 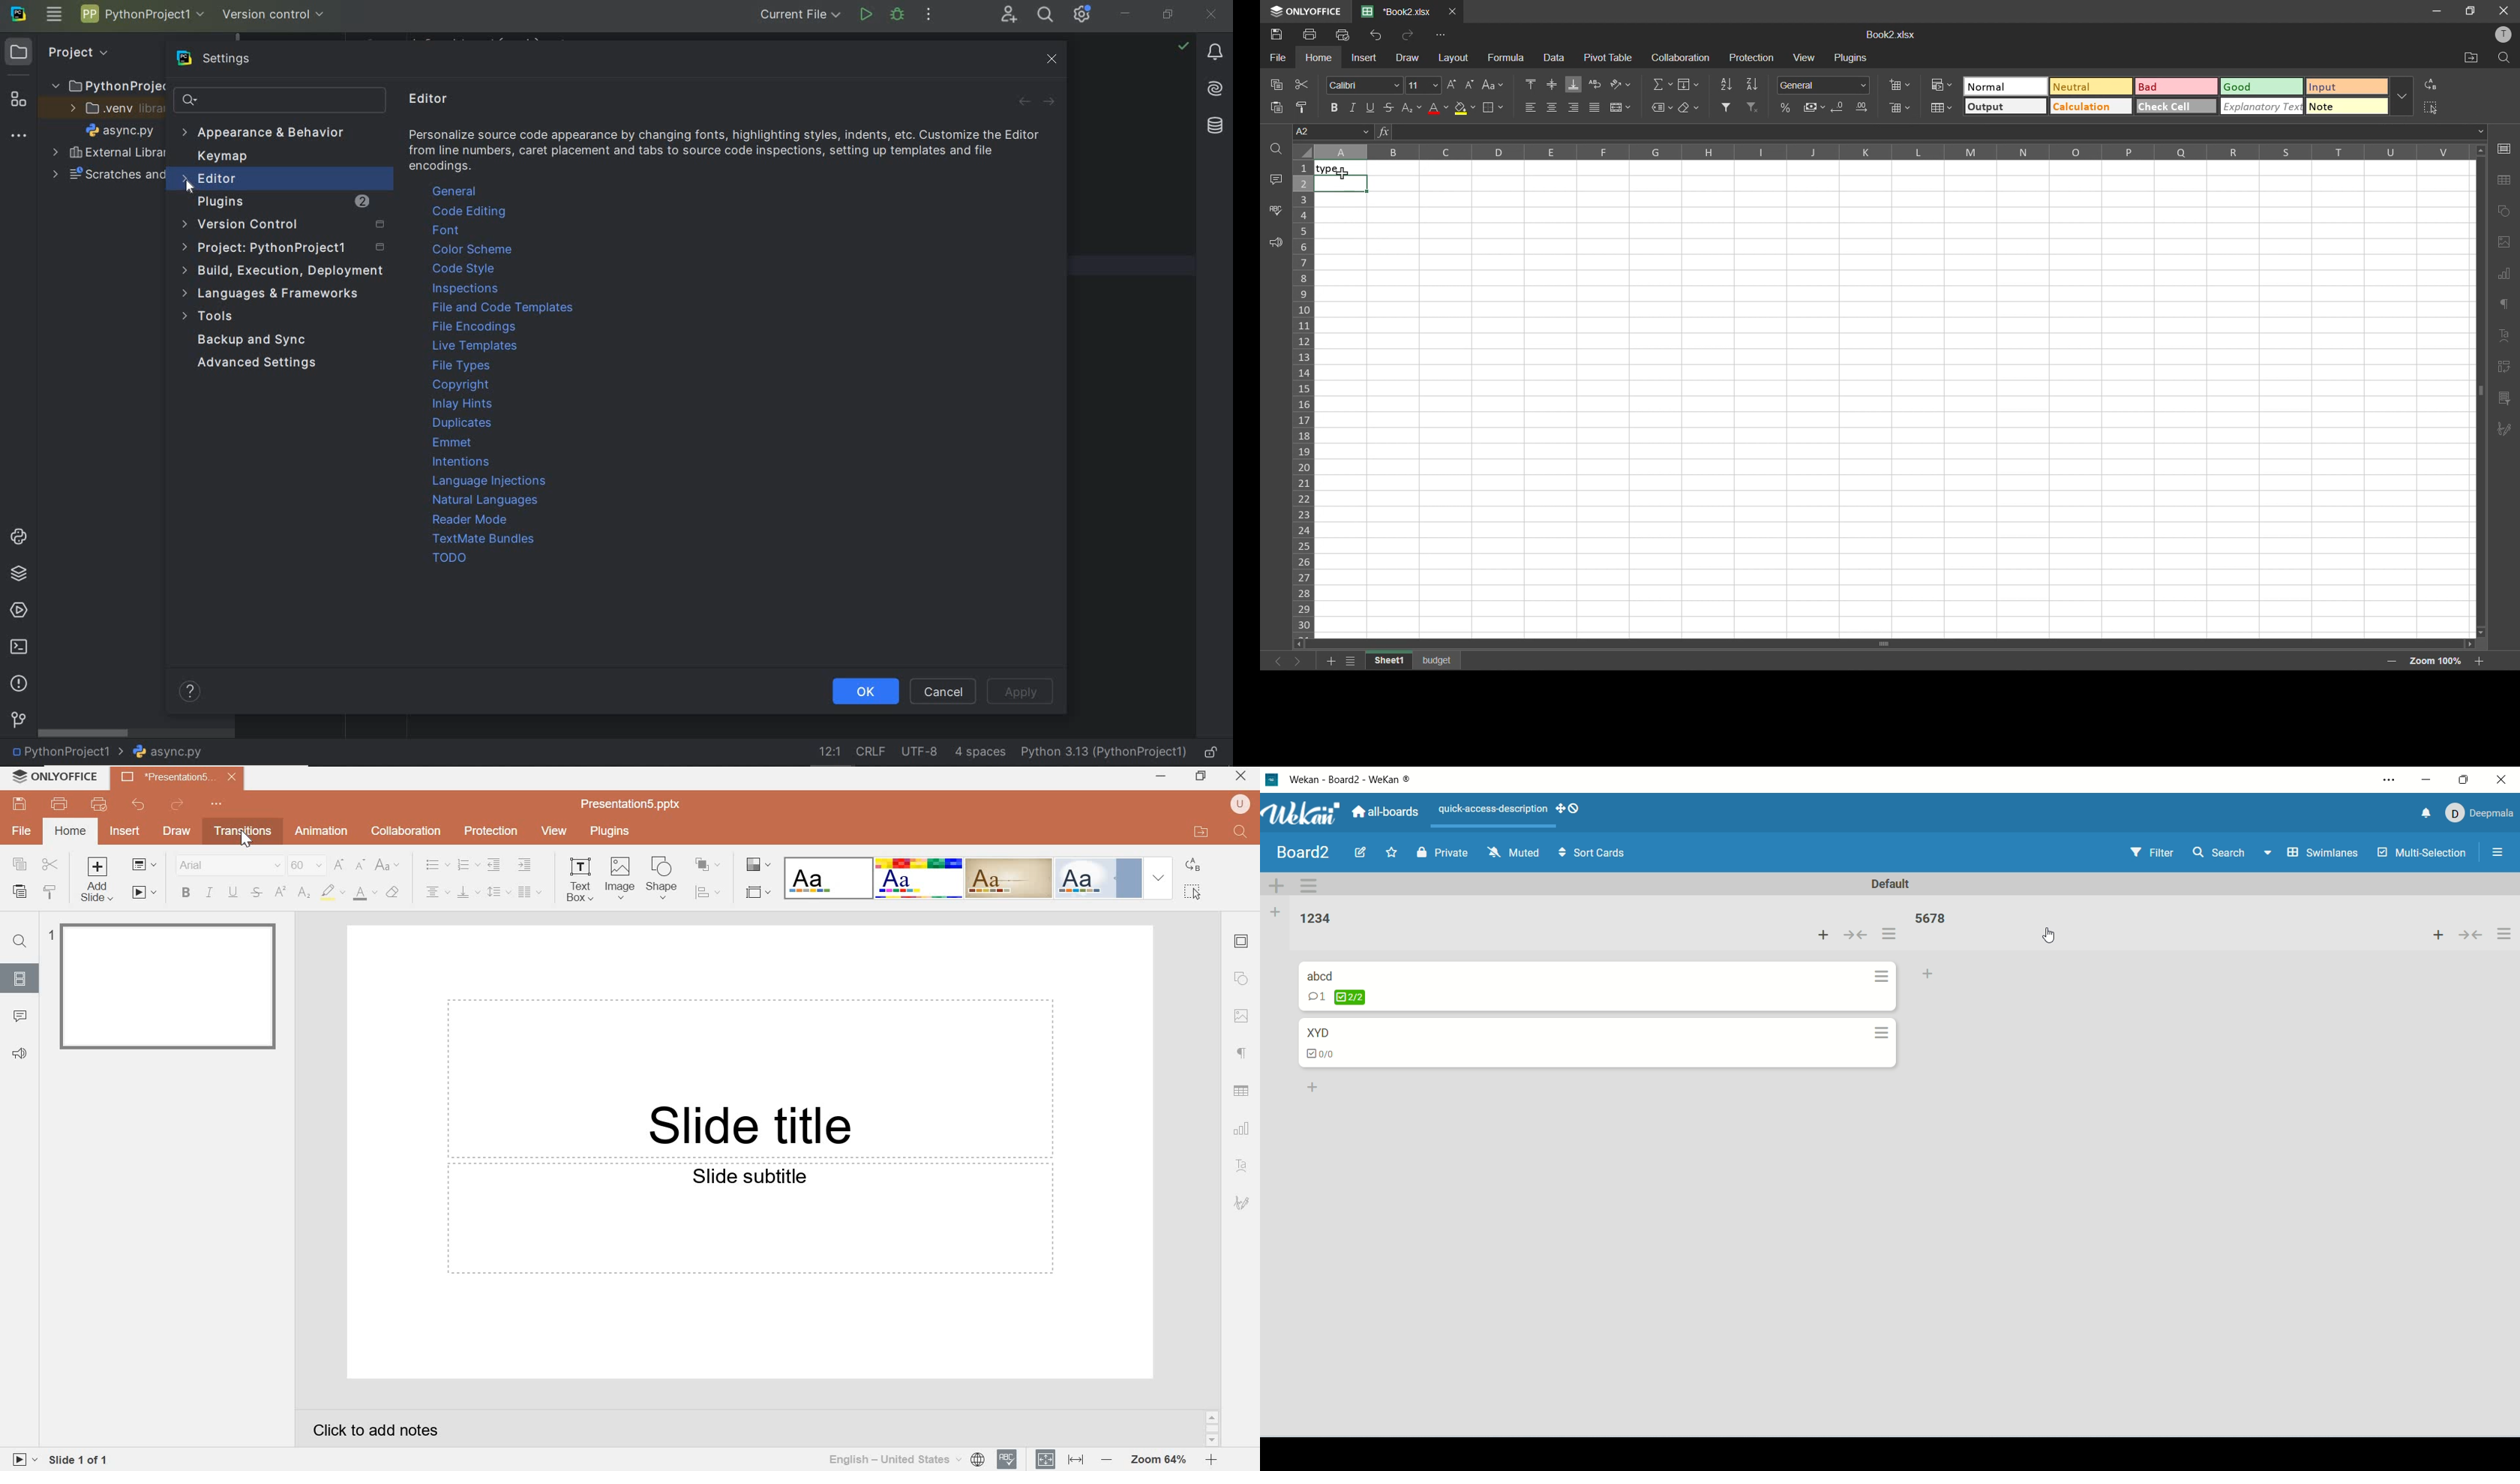 I want to click on close, so click(x=2503, y=10).